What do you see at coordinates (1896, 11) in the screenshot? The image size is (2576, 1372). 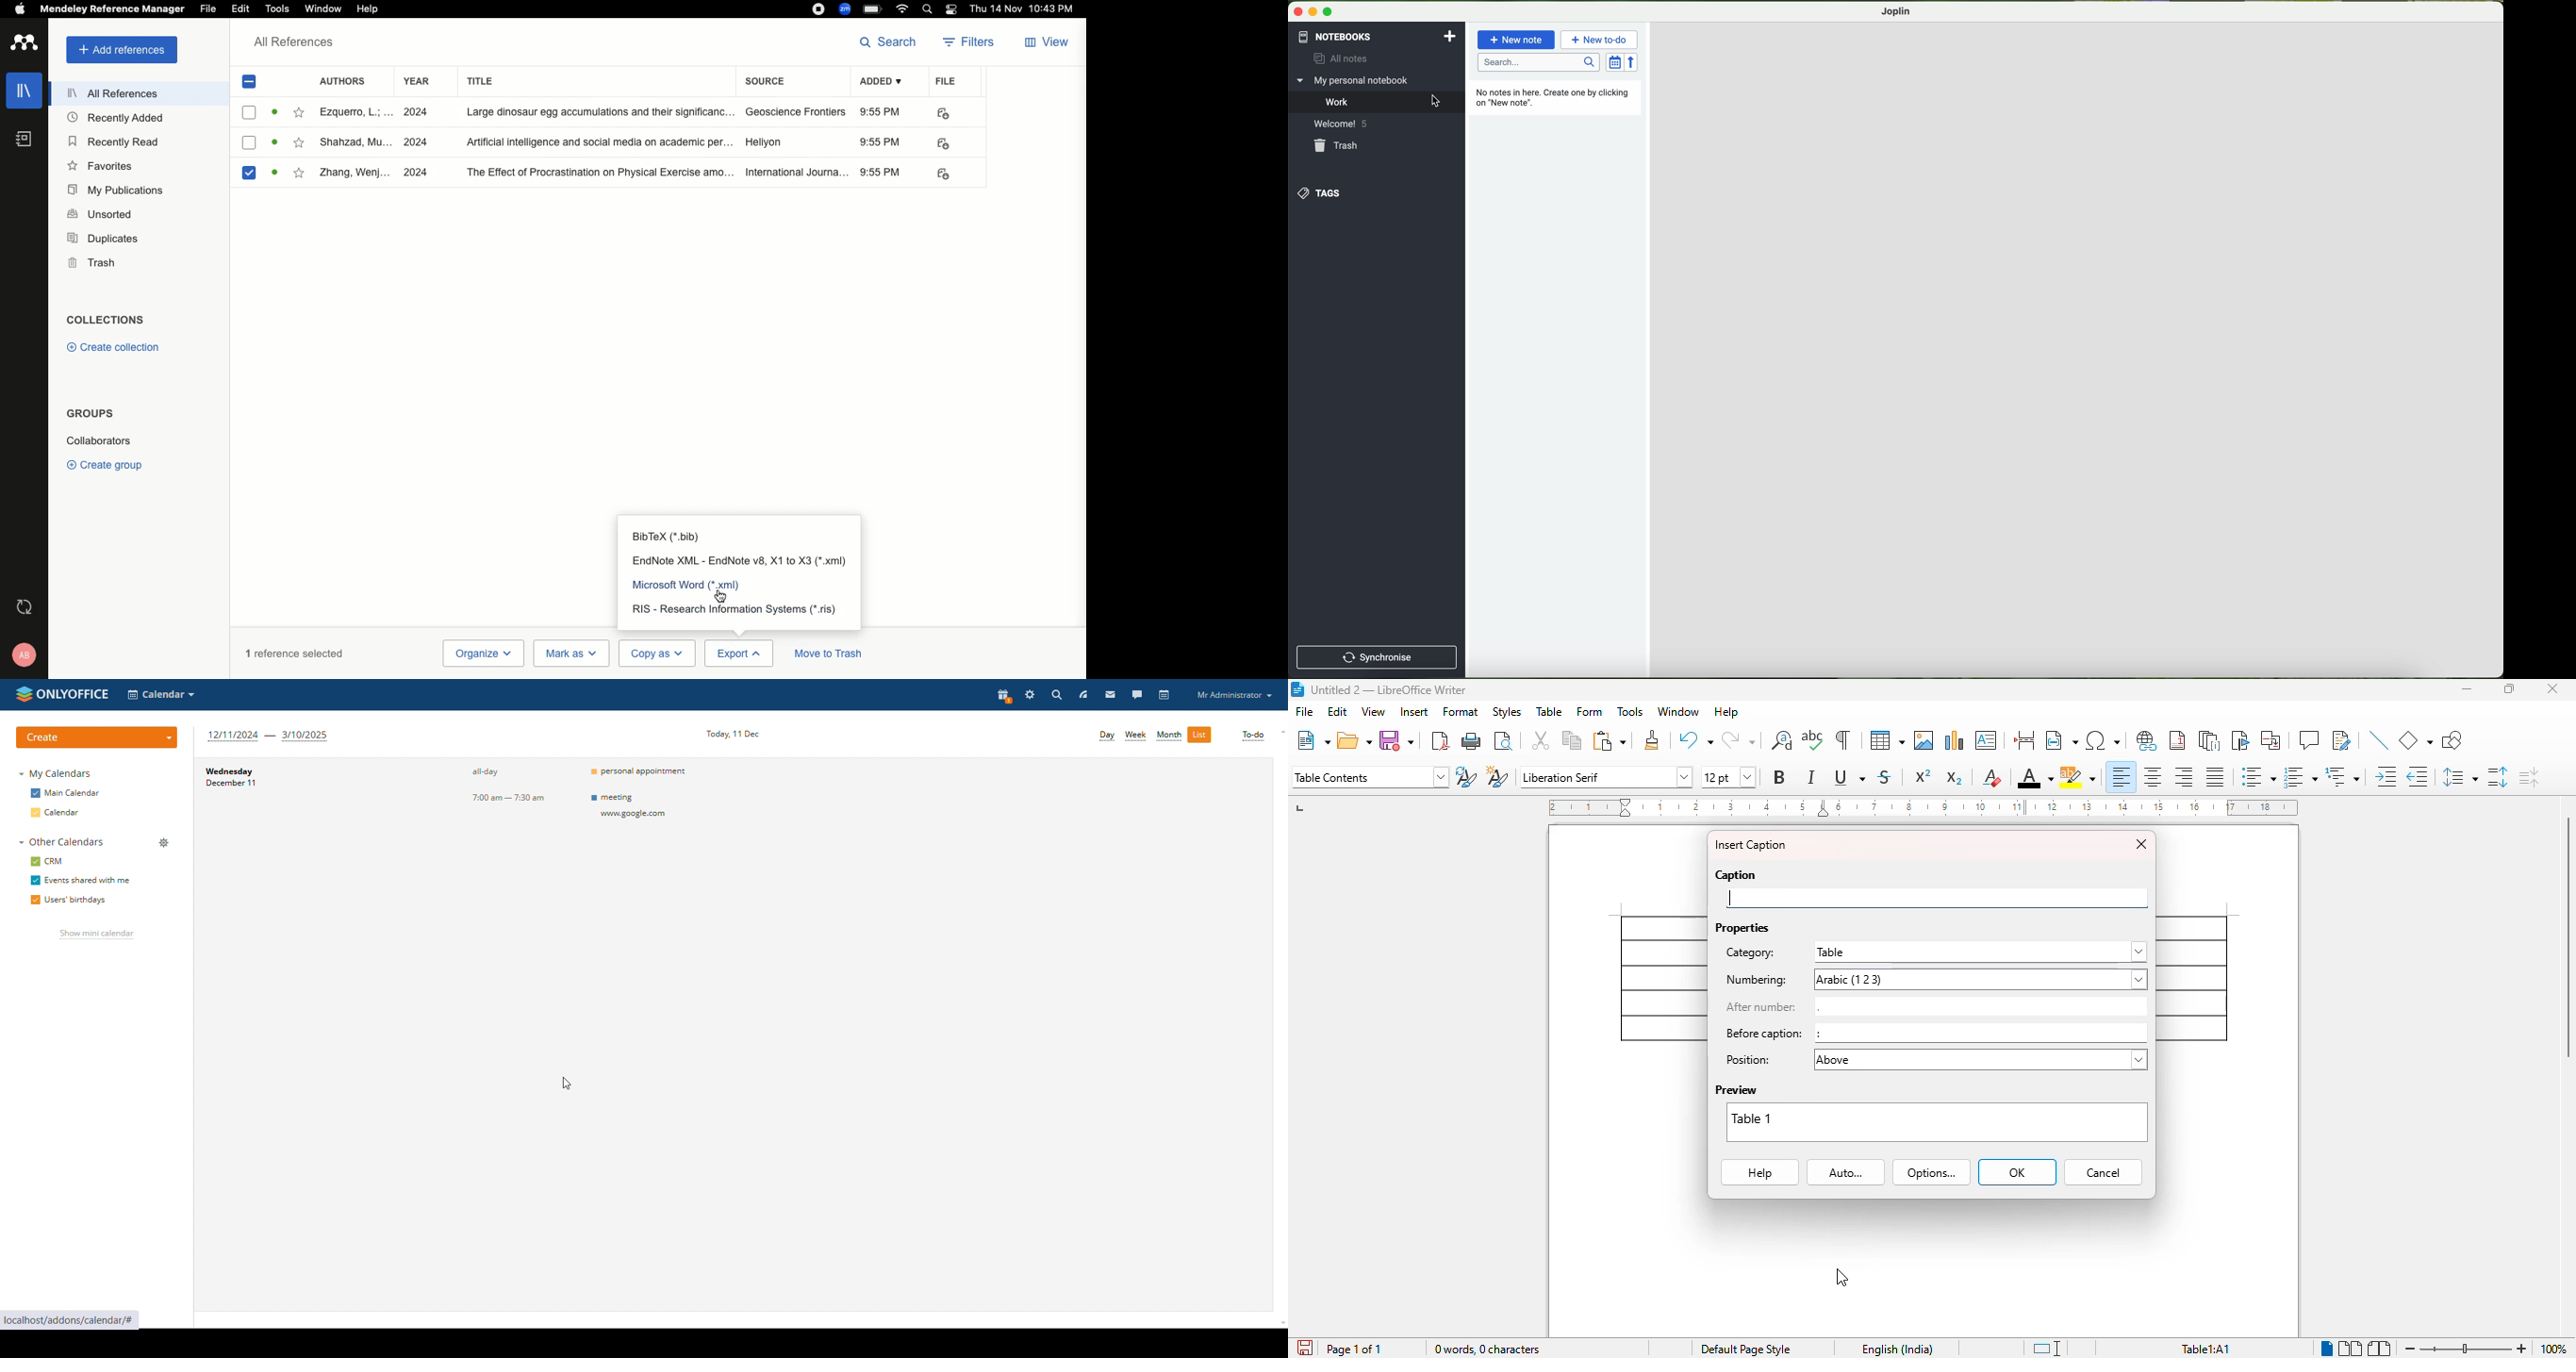 I see `joplin` at bounding box center [1896, 11].